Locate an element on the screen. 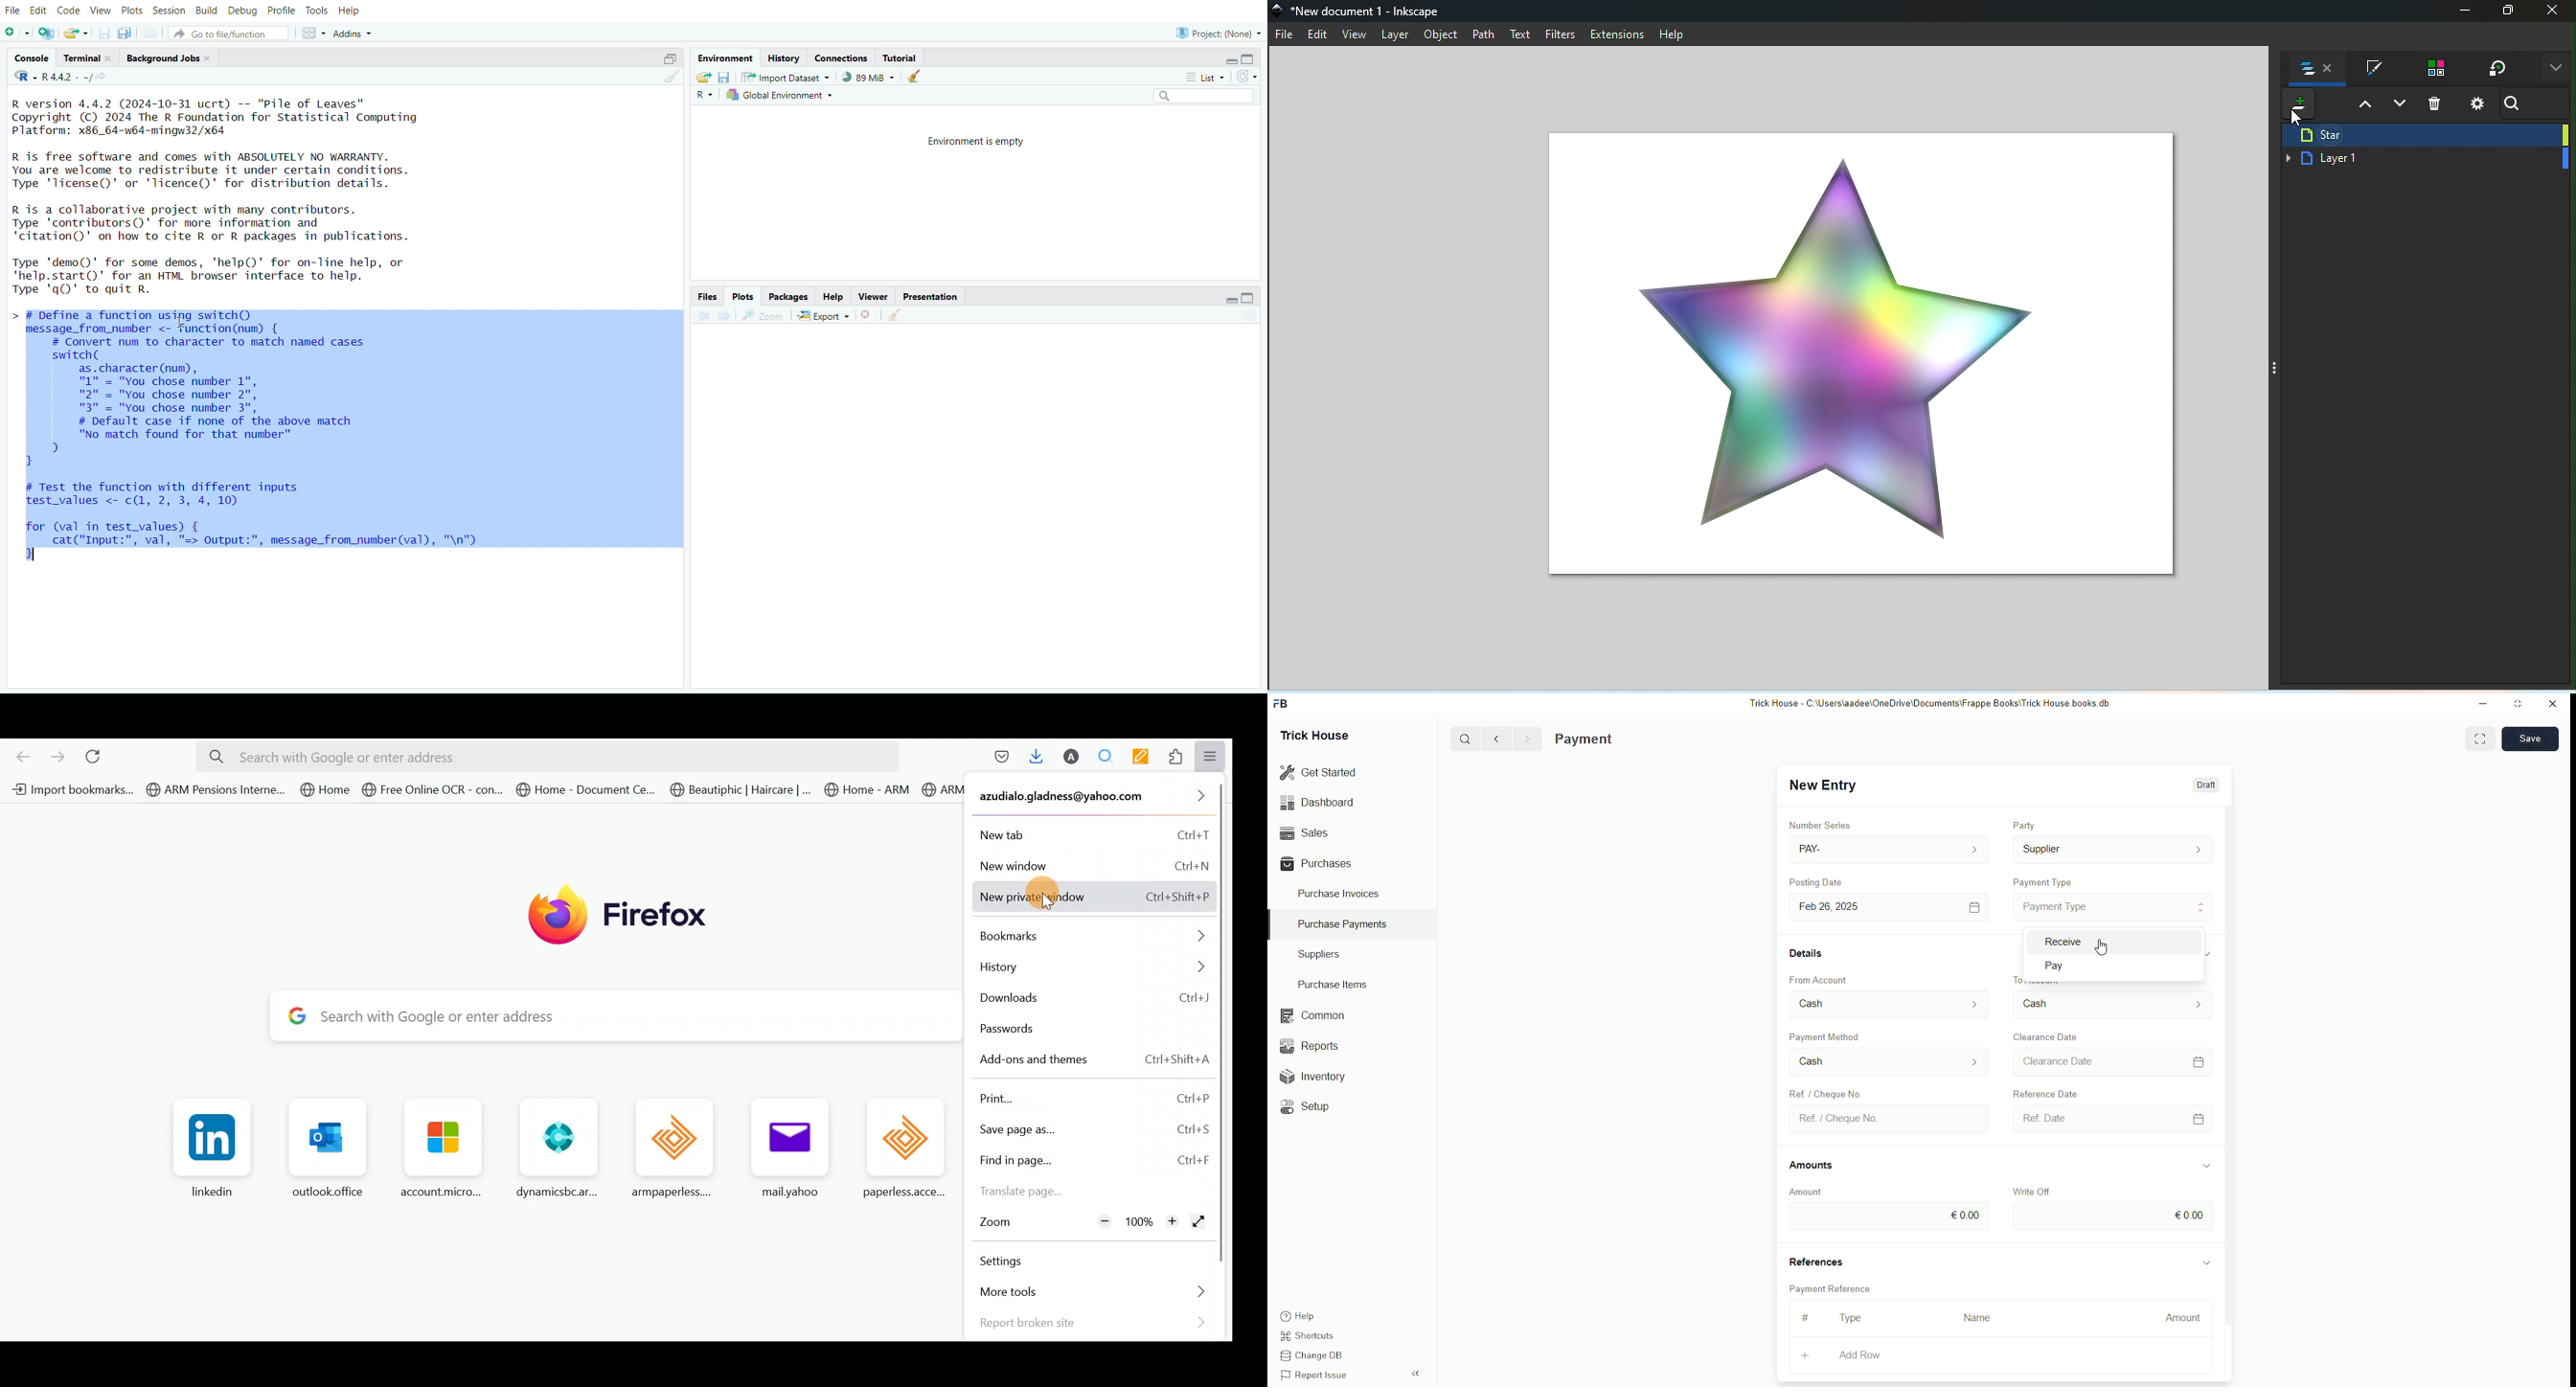 The image size is (2576, 1400). Connections is located at coordinates (841, 57).